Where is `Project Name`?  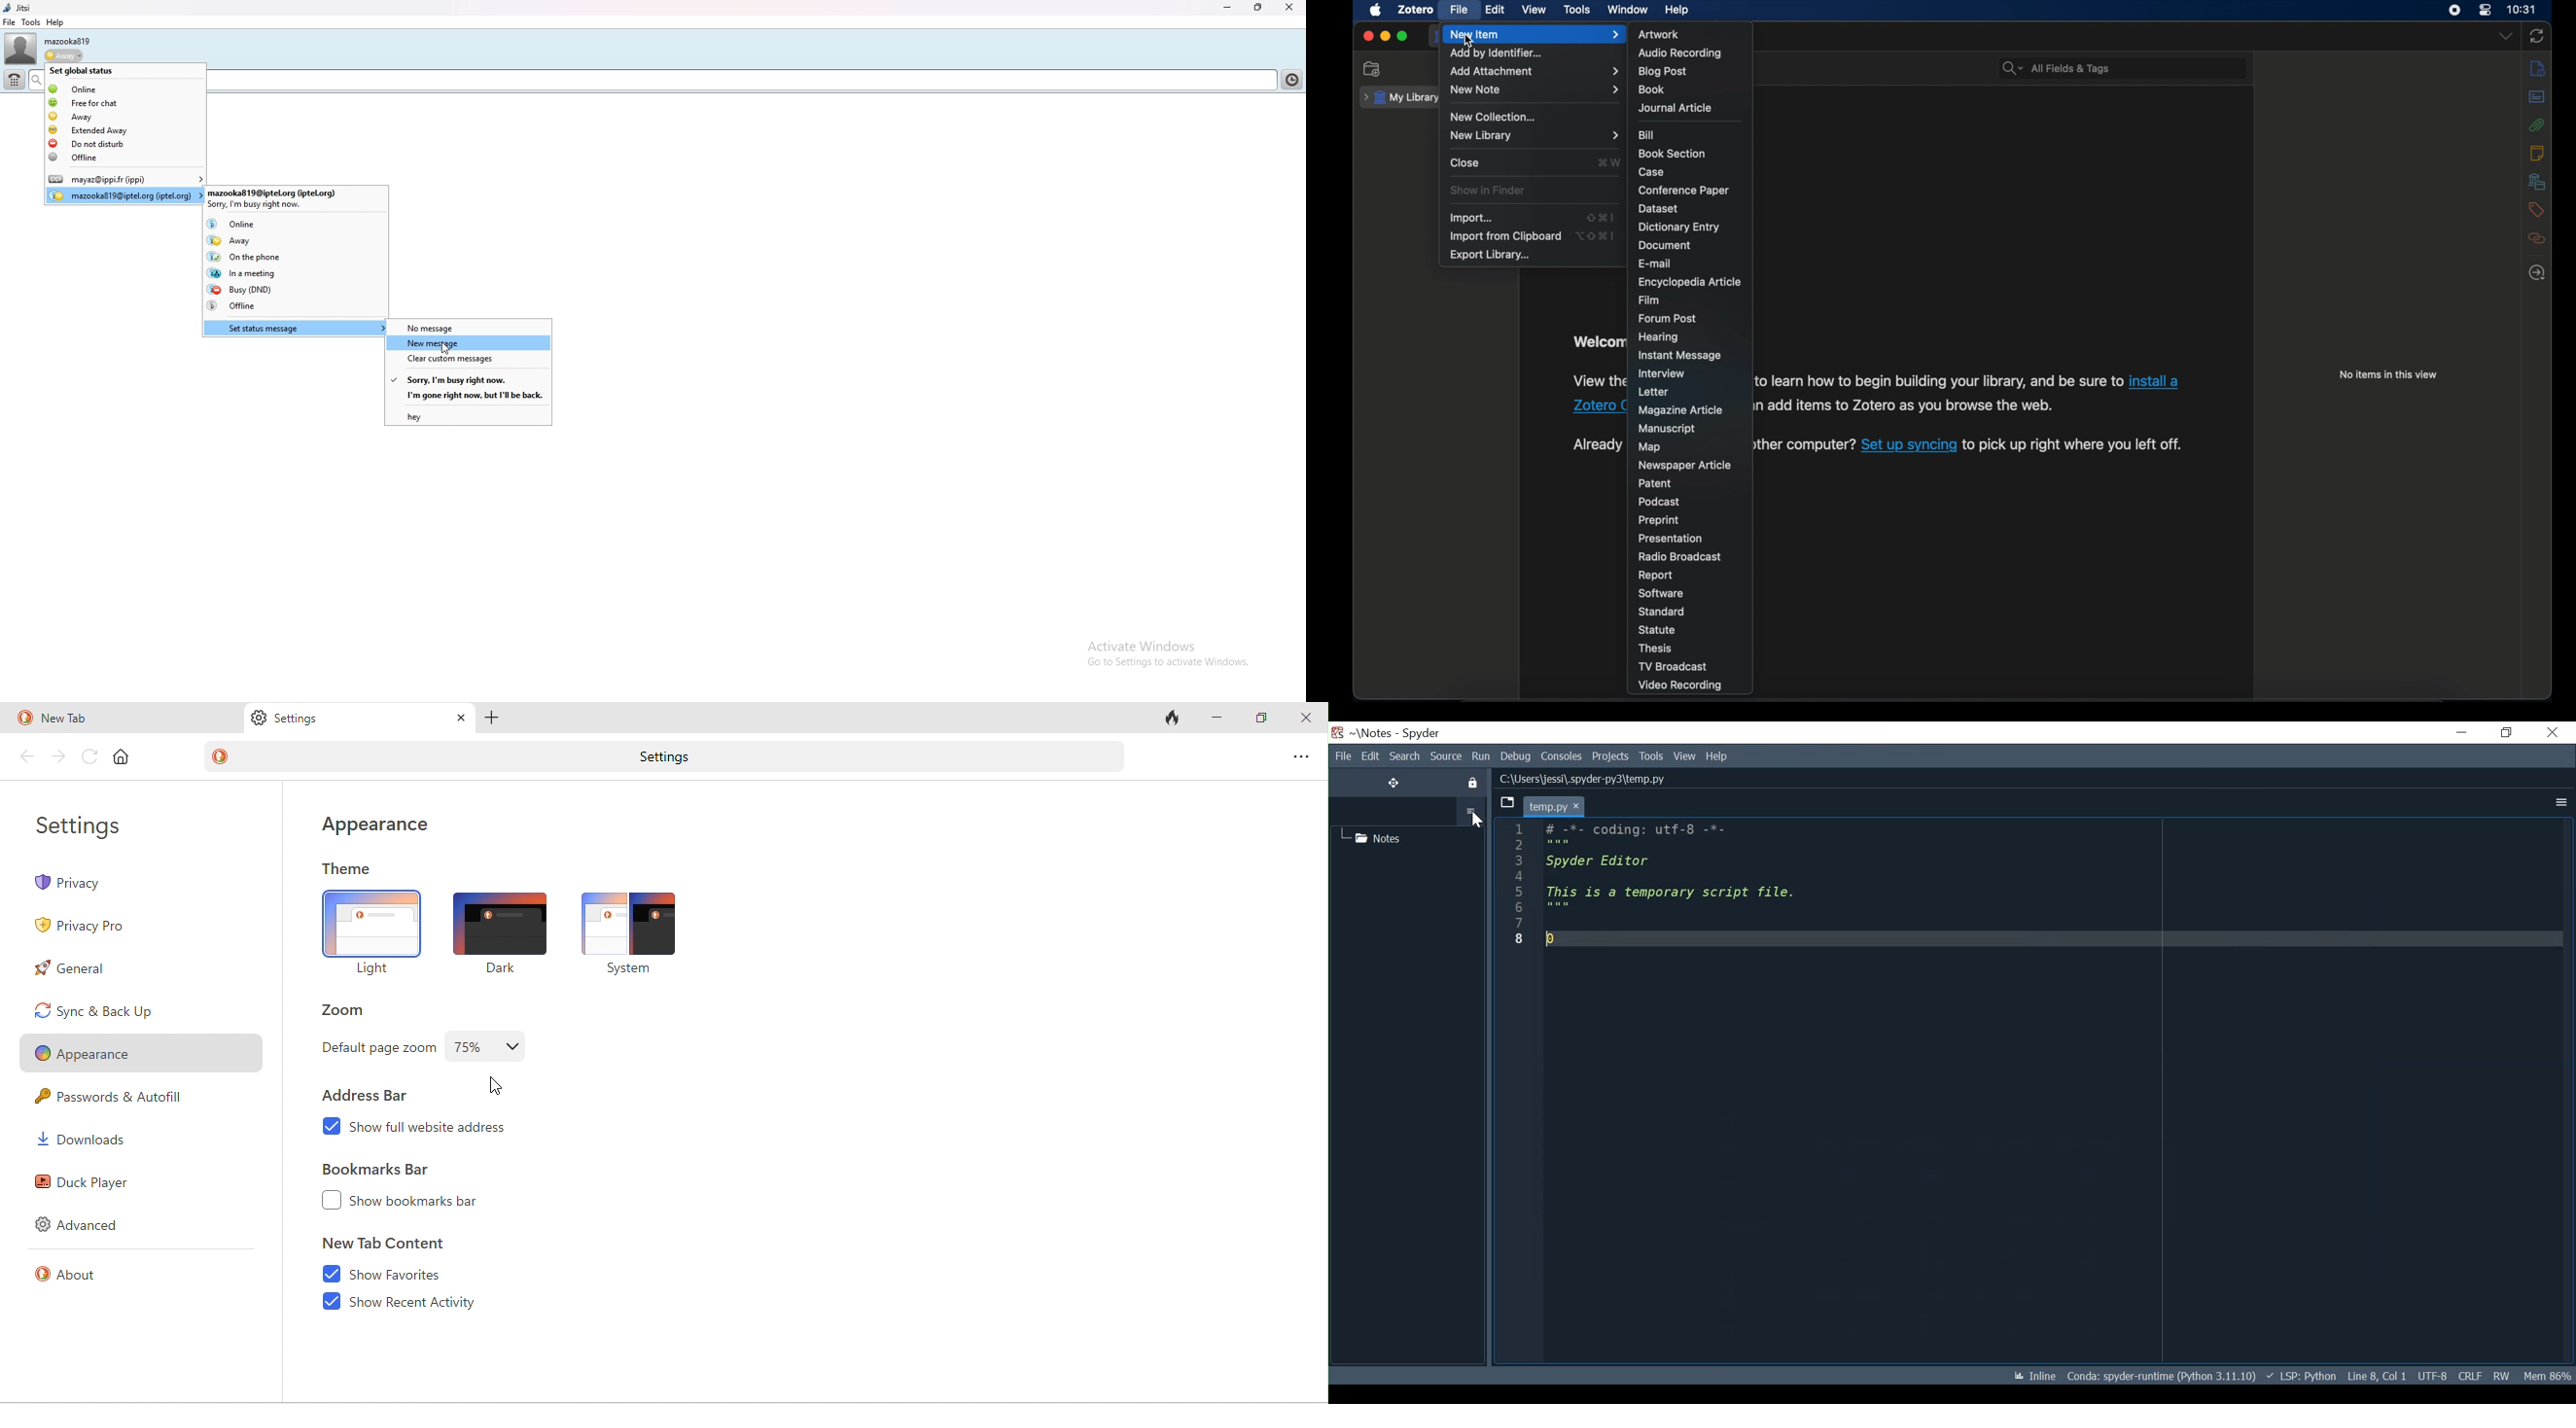
Project Name is located at coordinates (1372, 733).